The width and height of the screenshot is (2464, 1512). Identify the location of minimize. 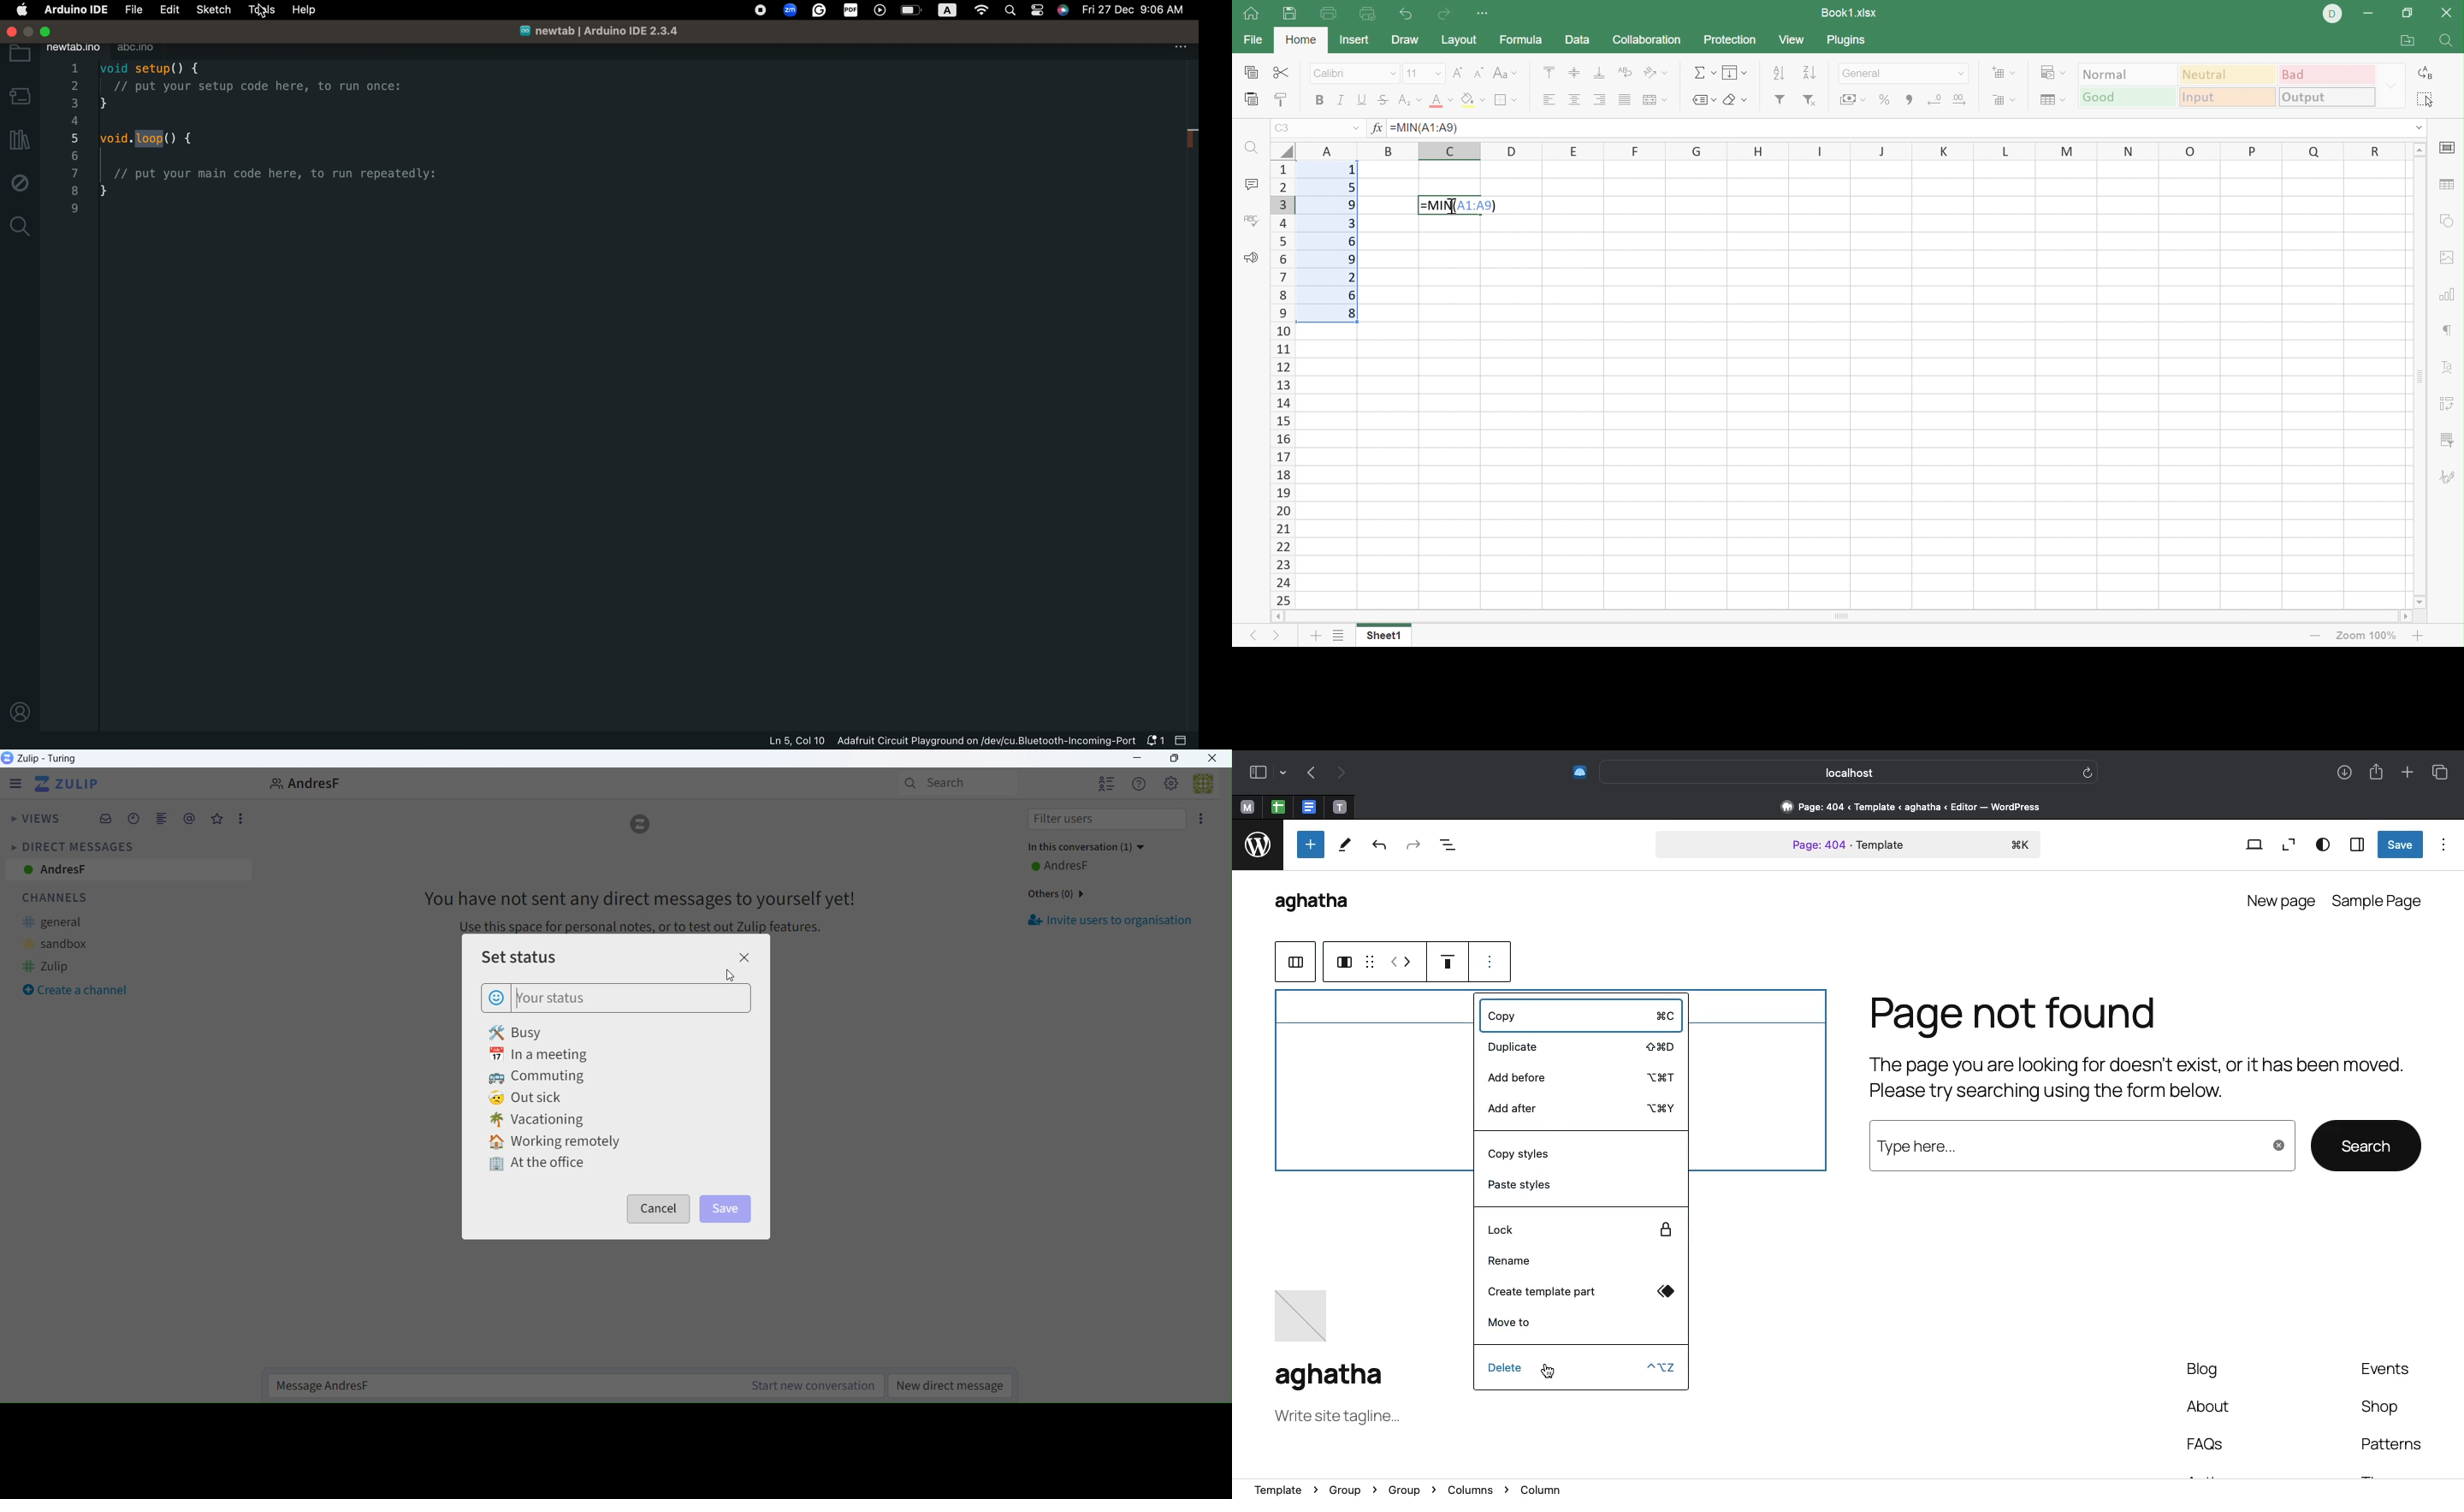
(1141, 758).